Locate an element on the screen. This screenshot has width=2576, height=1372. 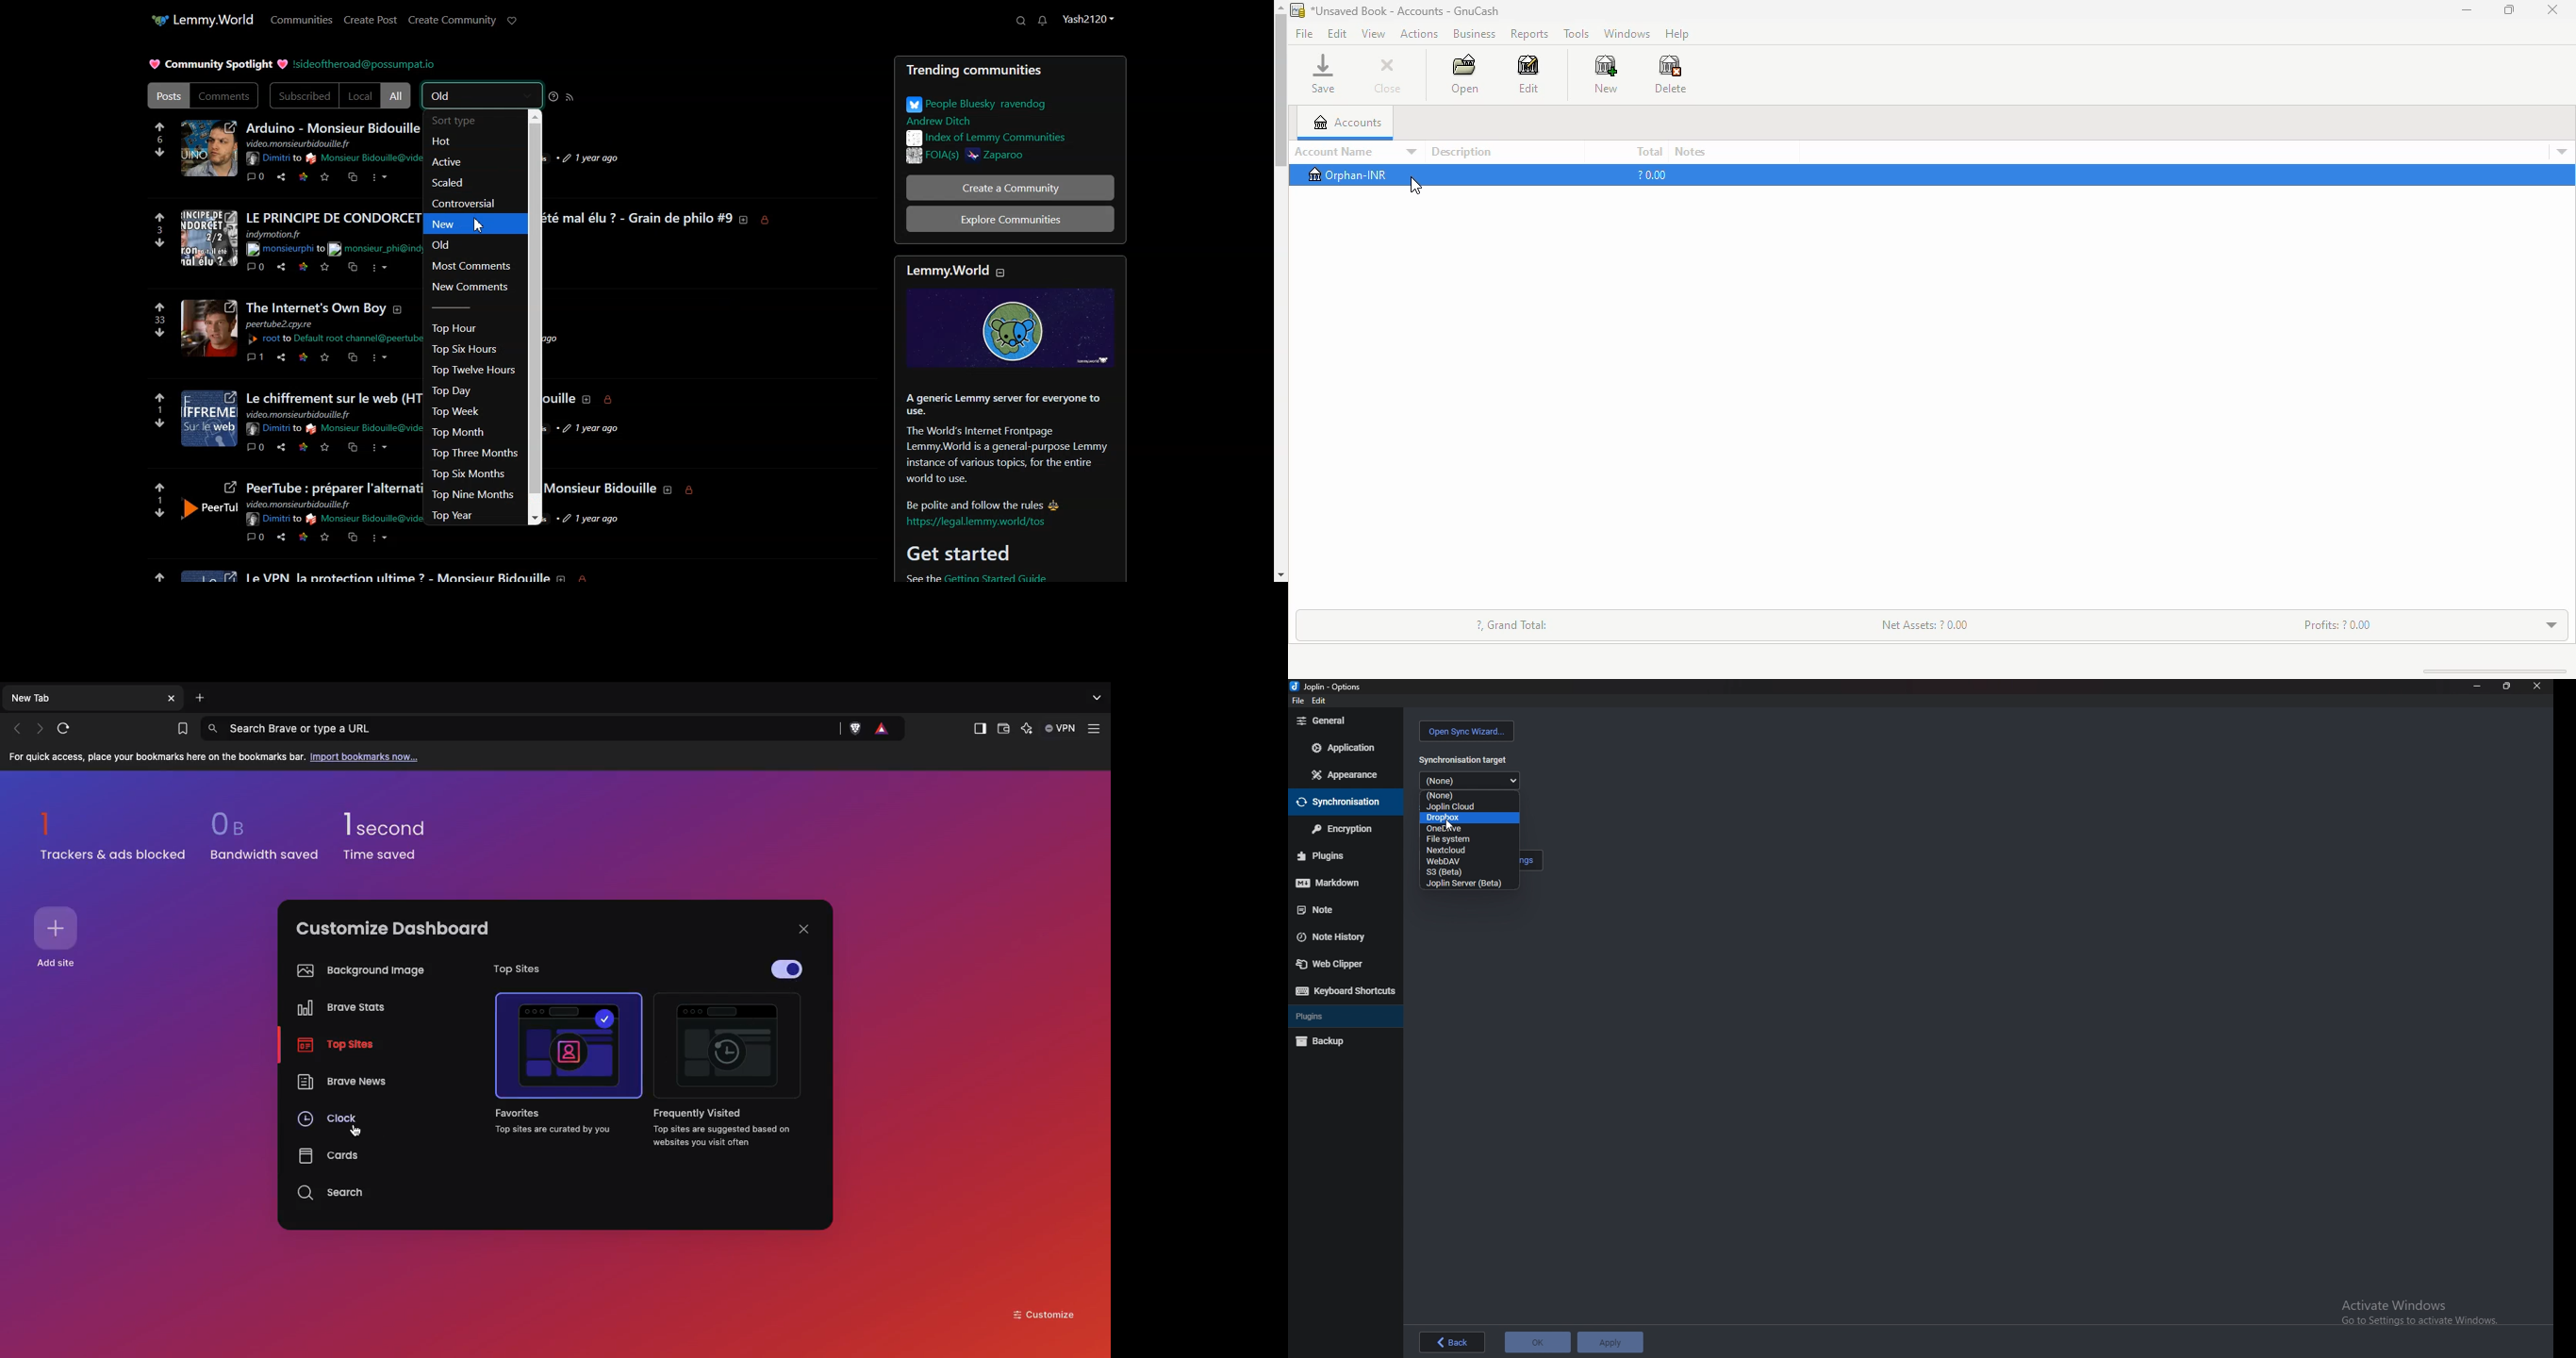
open is located at coordinates (1465, 75).